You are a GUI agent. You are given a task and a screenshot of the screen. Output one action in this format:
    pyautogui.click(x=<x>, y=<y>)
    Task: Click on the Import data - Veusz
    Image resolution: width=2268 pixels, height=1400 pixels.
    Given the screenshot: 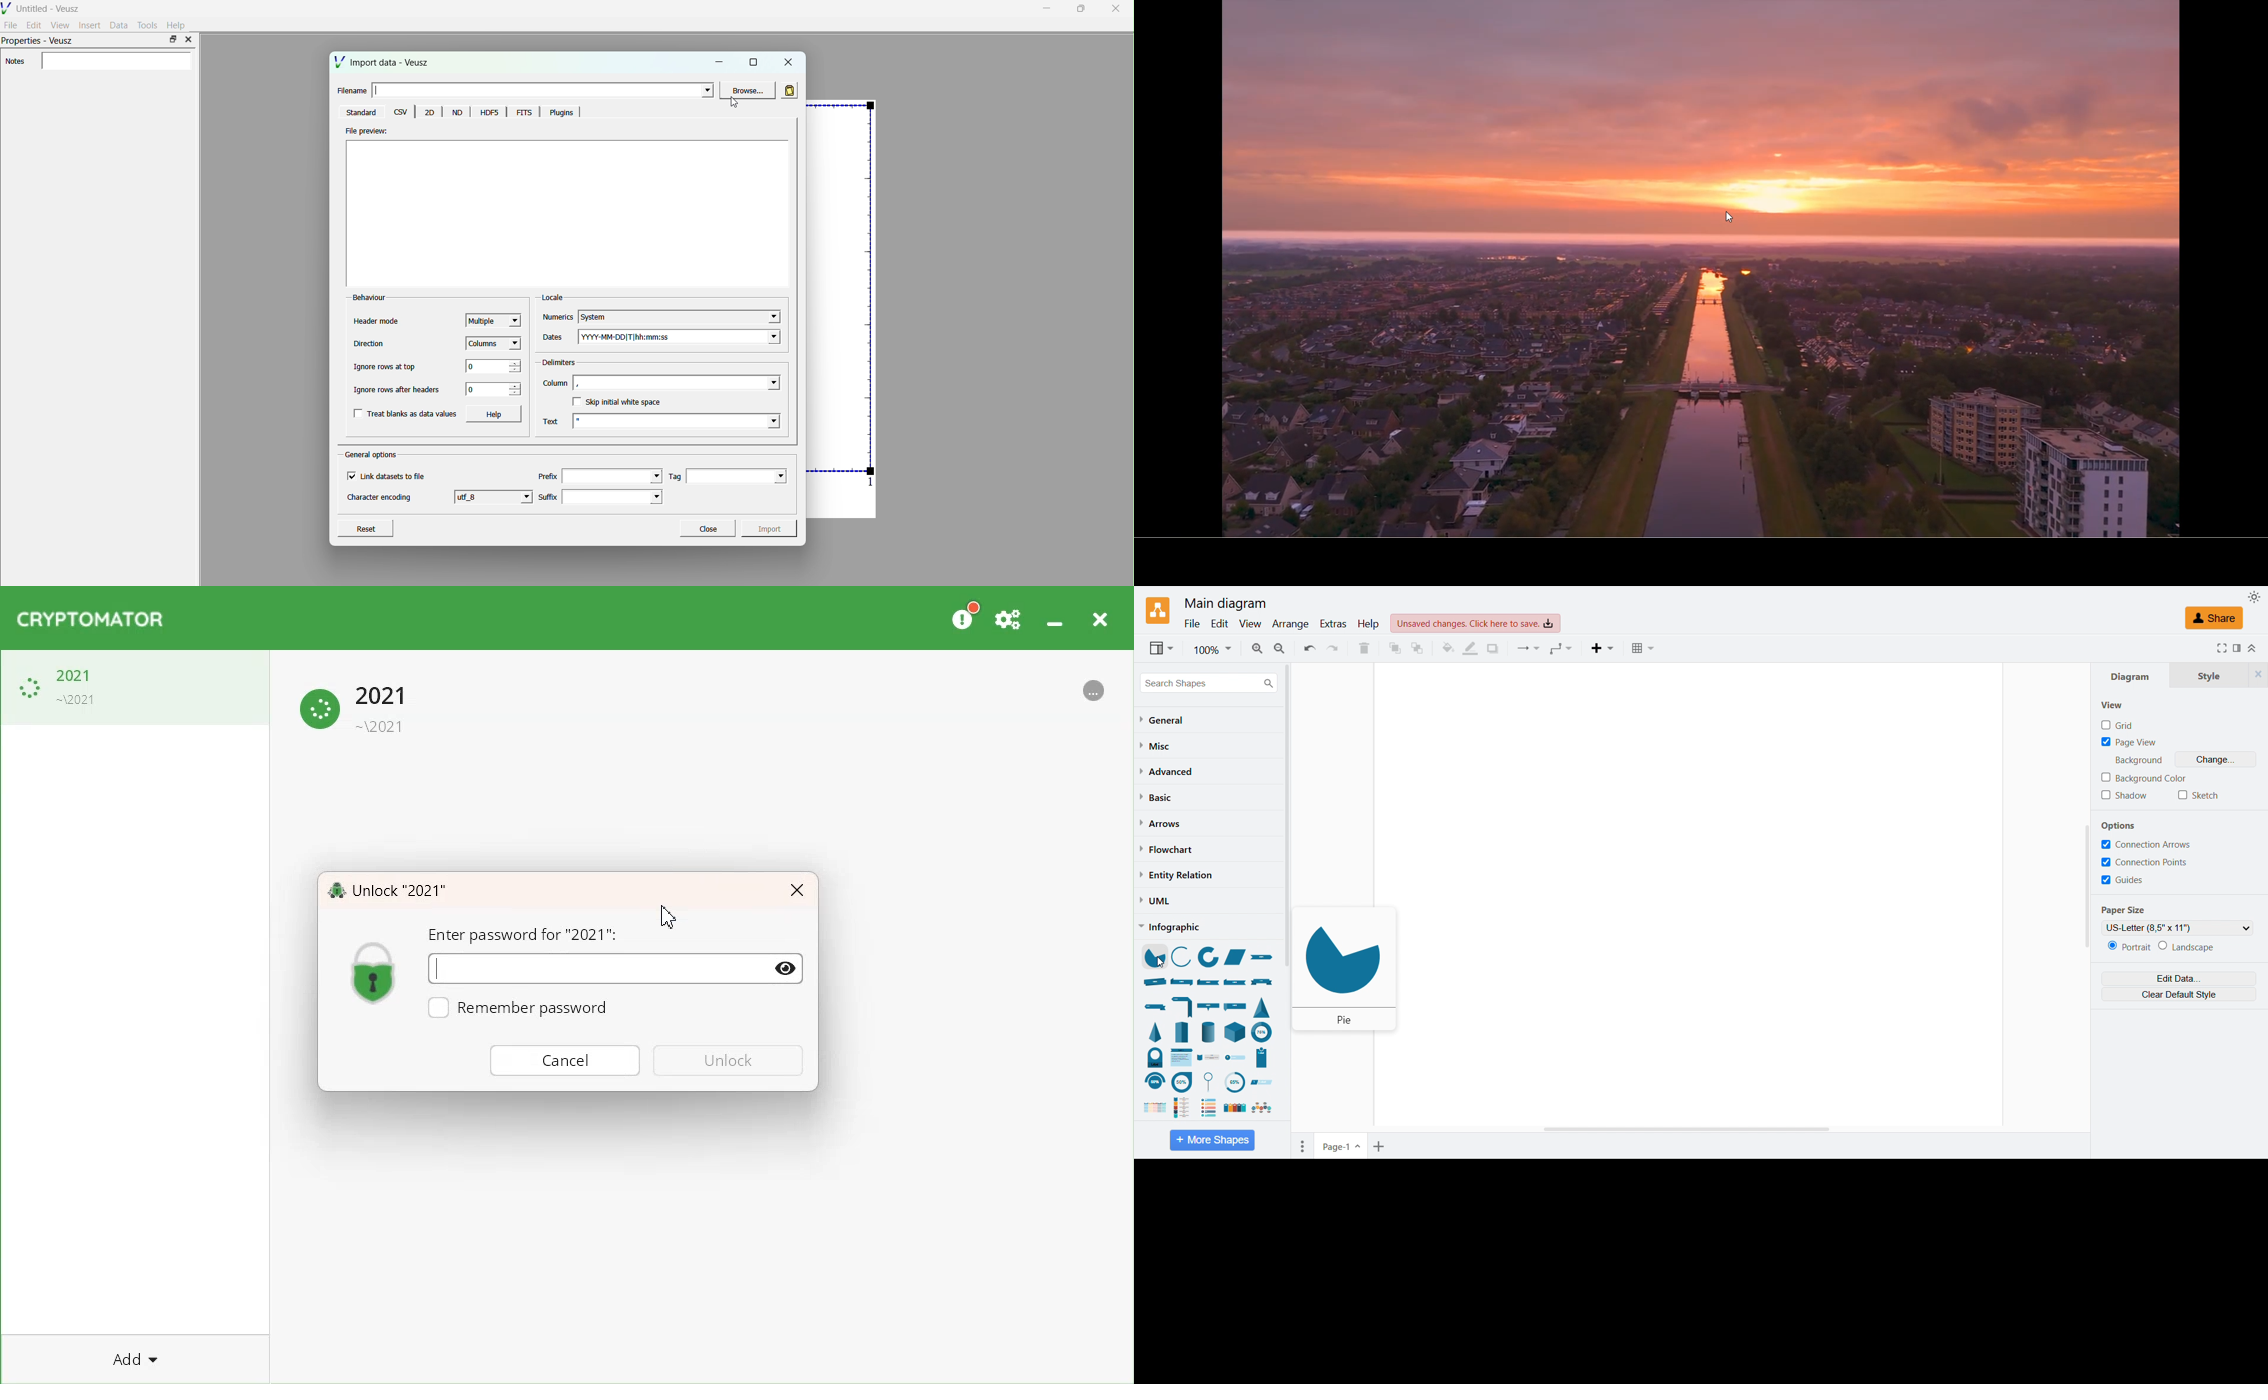 What is the action you would take?
    pyautogui.click(x=383, y=62)
    